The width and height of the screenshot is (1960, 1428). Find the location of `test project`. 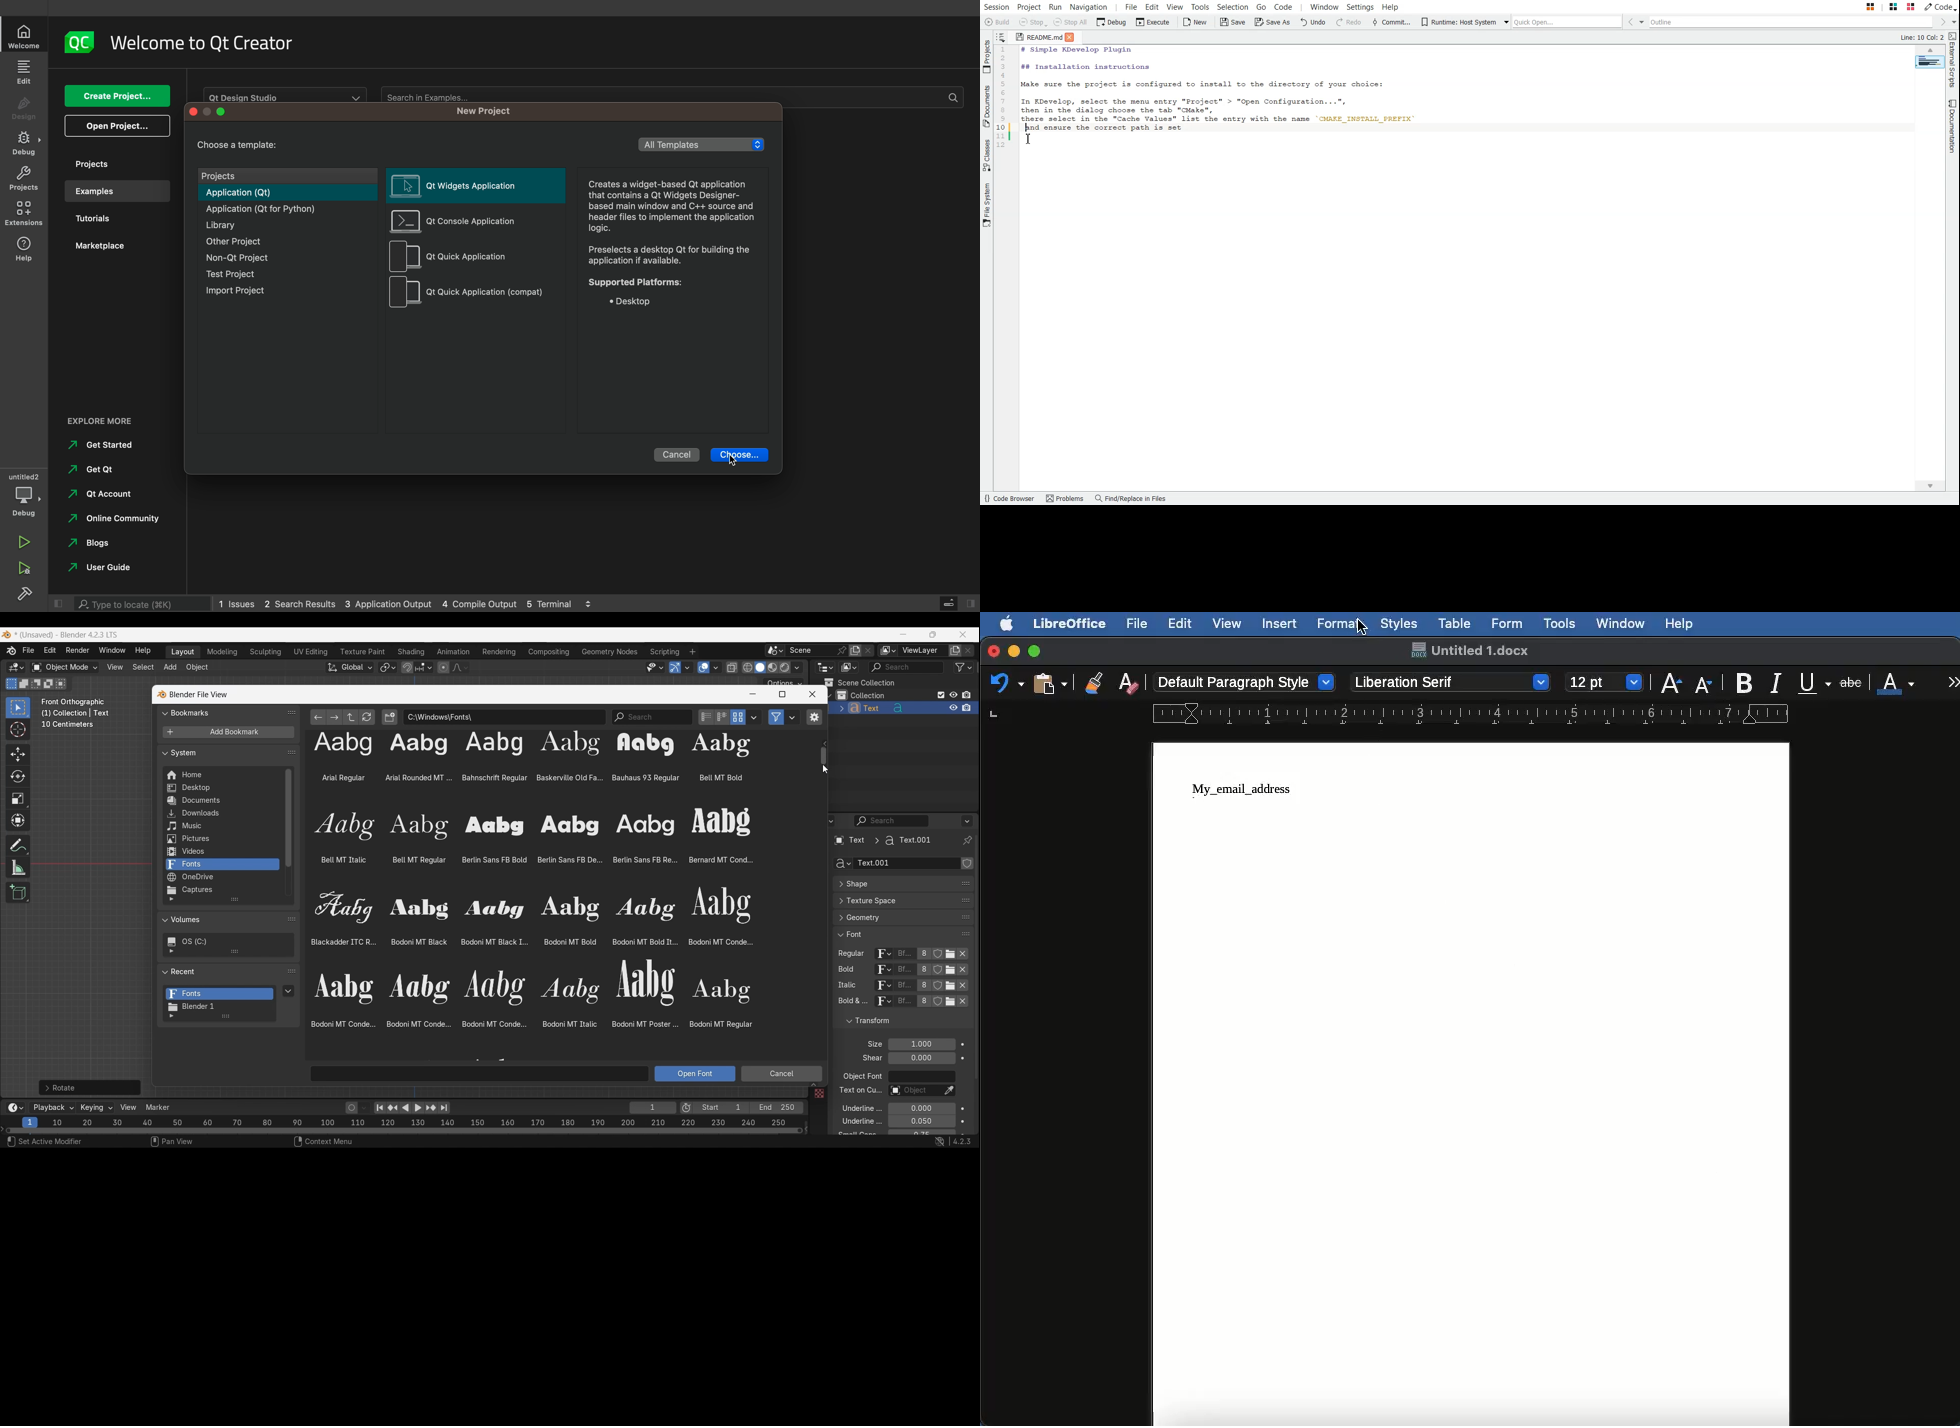

test project is located at coordinates (283, 272).